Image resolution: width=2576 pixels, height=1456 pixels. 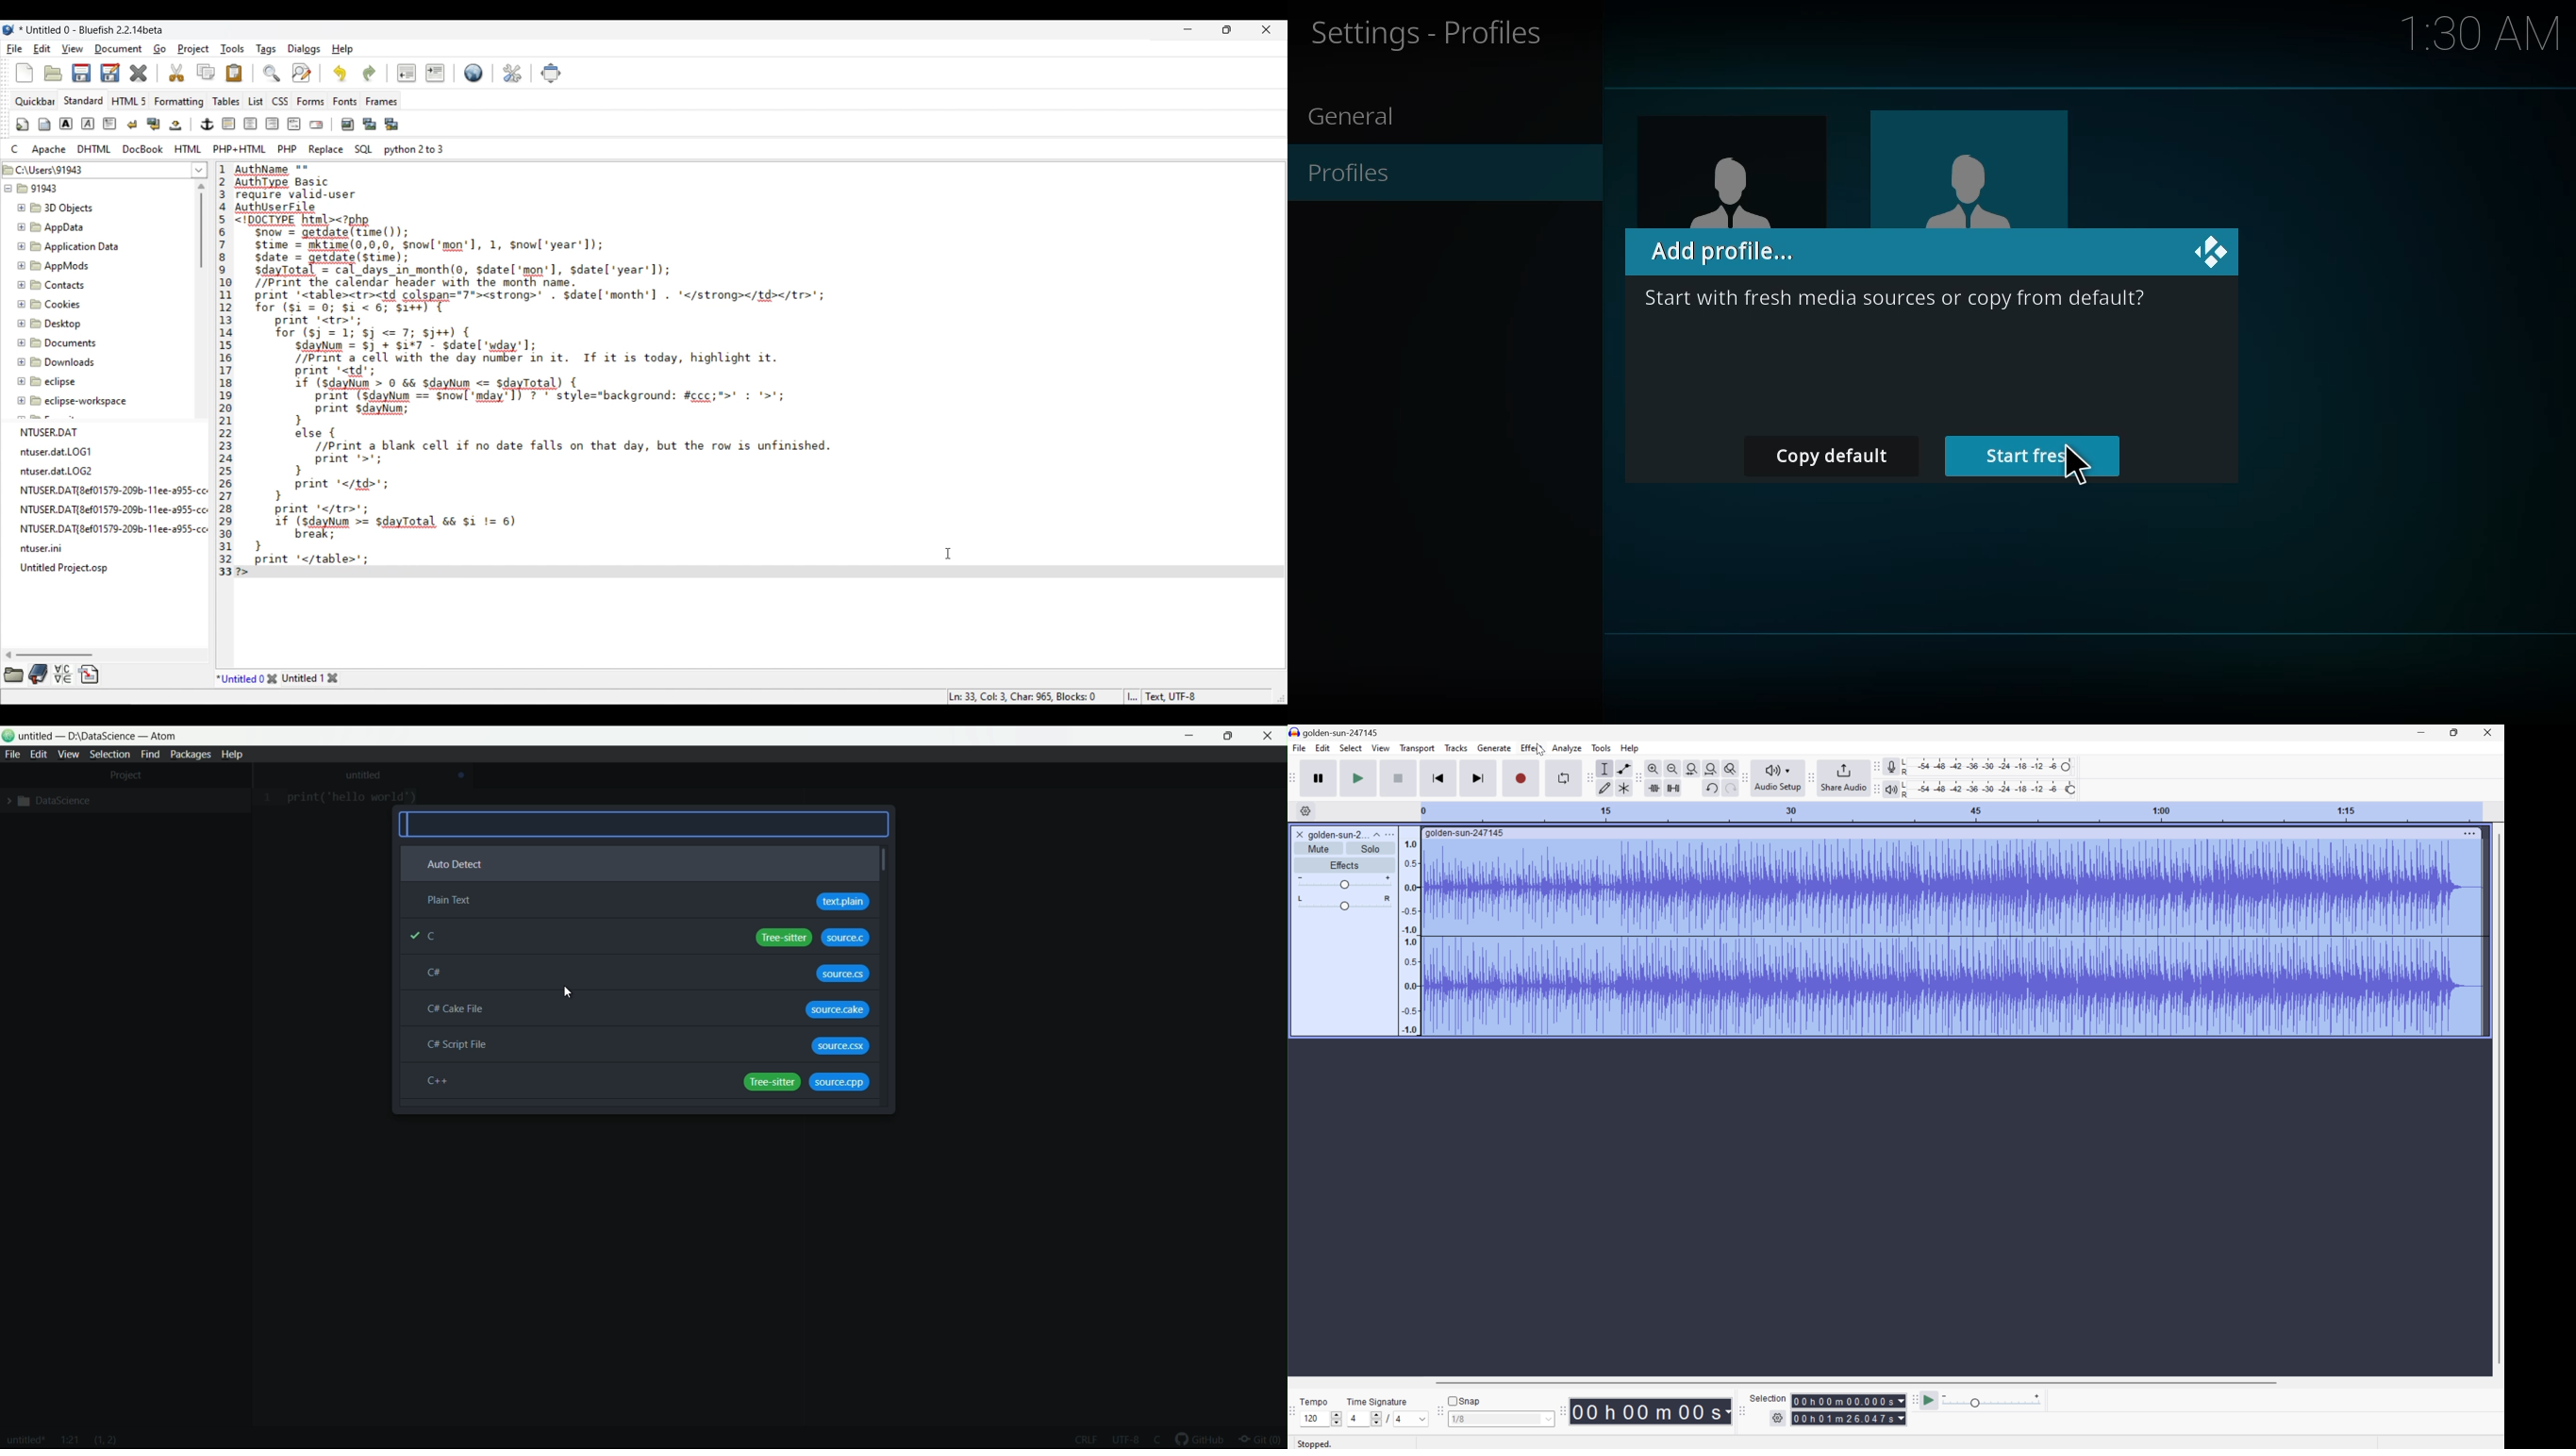 What do you see at coordinates (151, 755) in the screenshot?
I see `find menu` at bounding box center [151, 755].